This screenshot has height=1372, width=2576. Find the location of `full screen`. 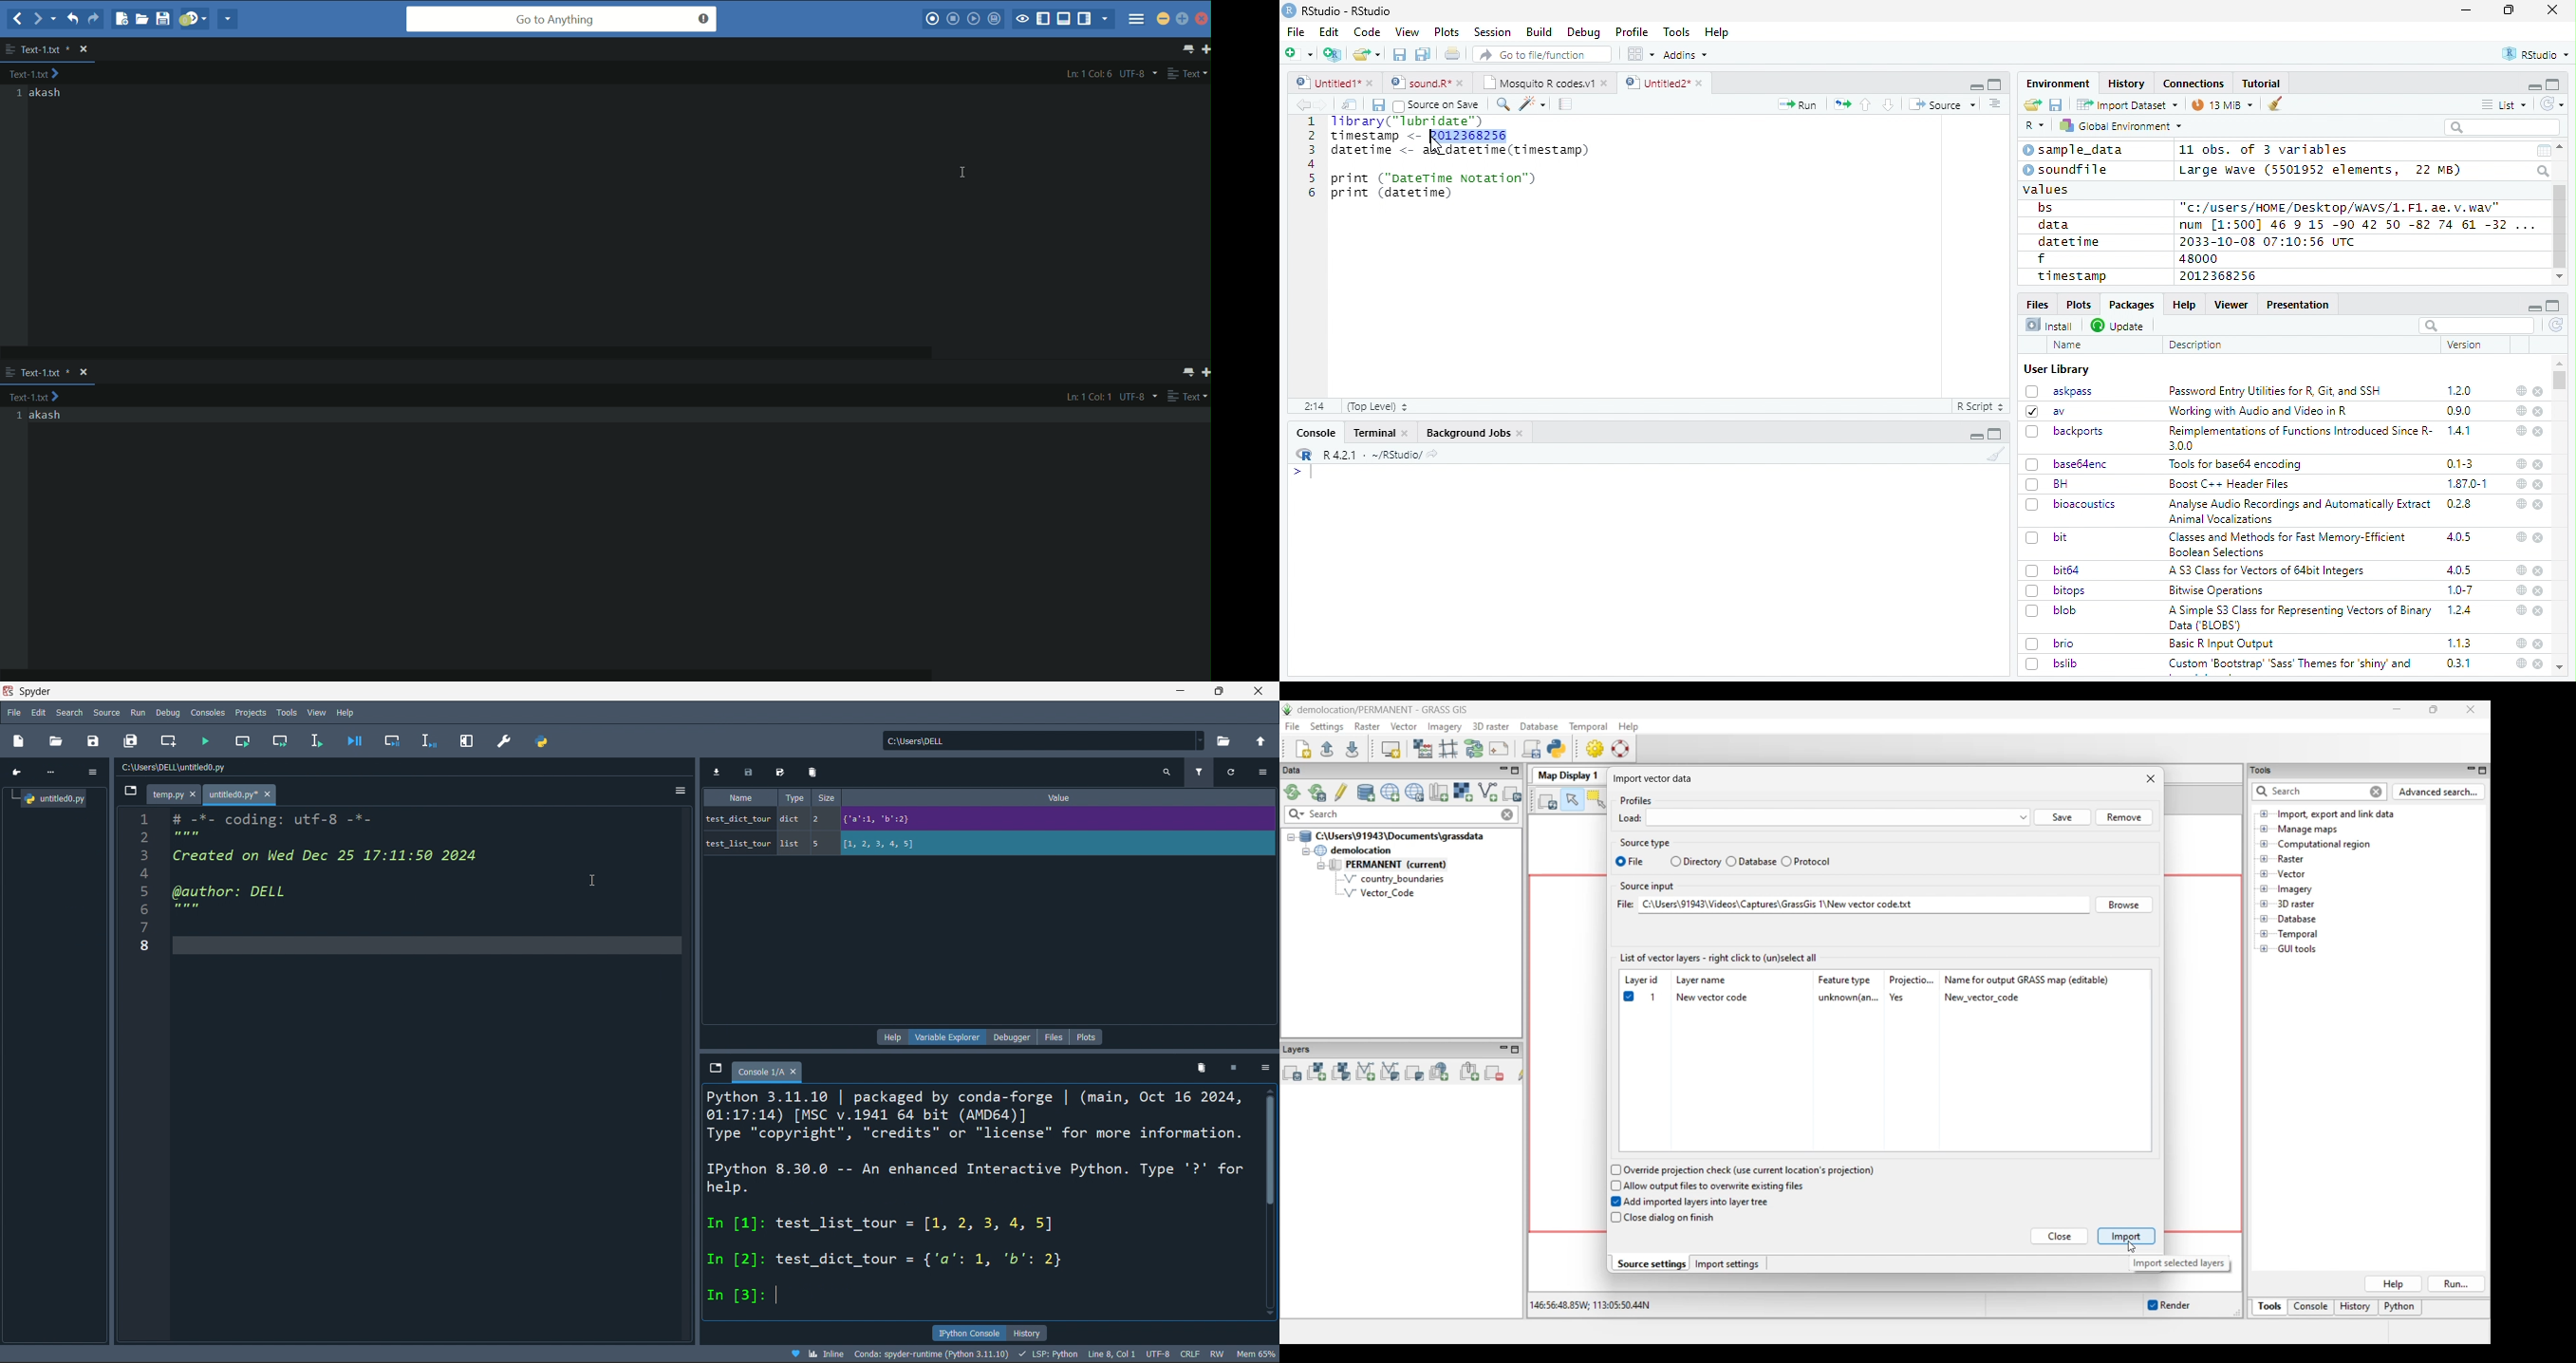

full screen is located at coordinates (2553, 84).